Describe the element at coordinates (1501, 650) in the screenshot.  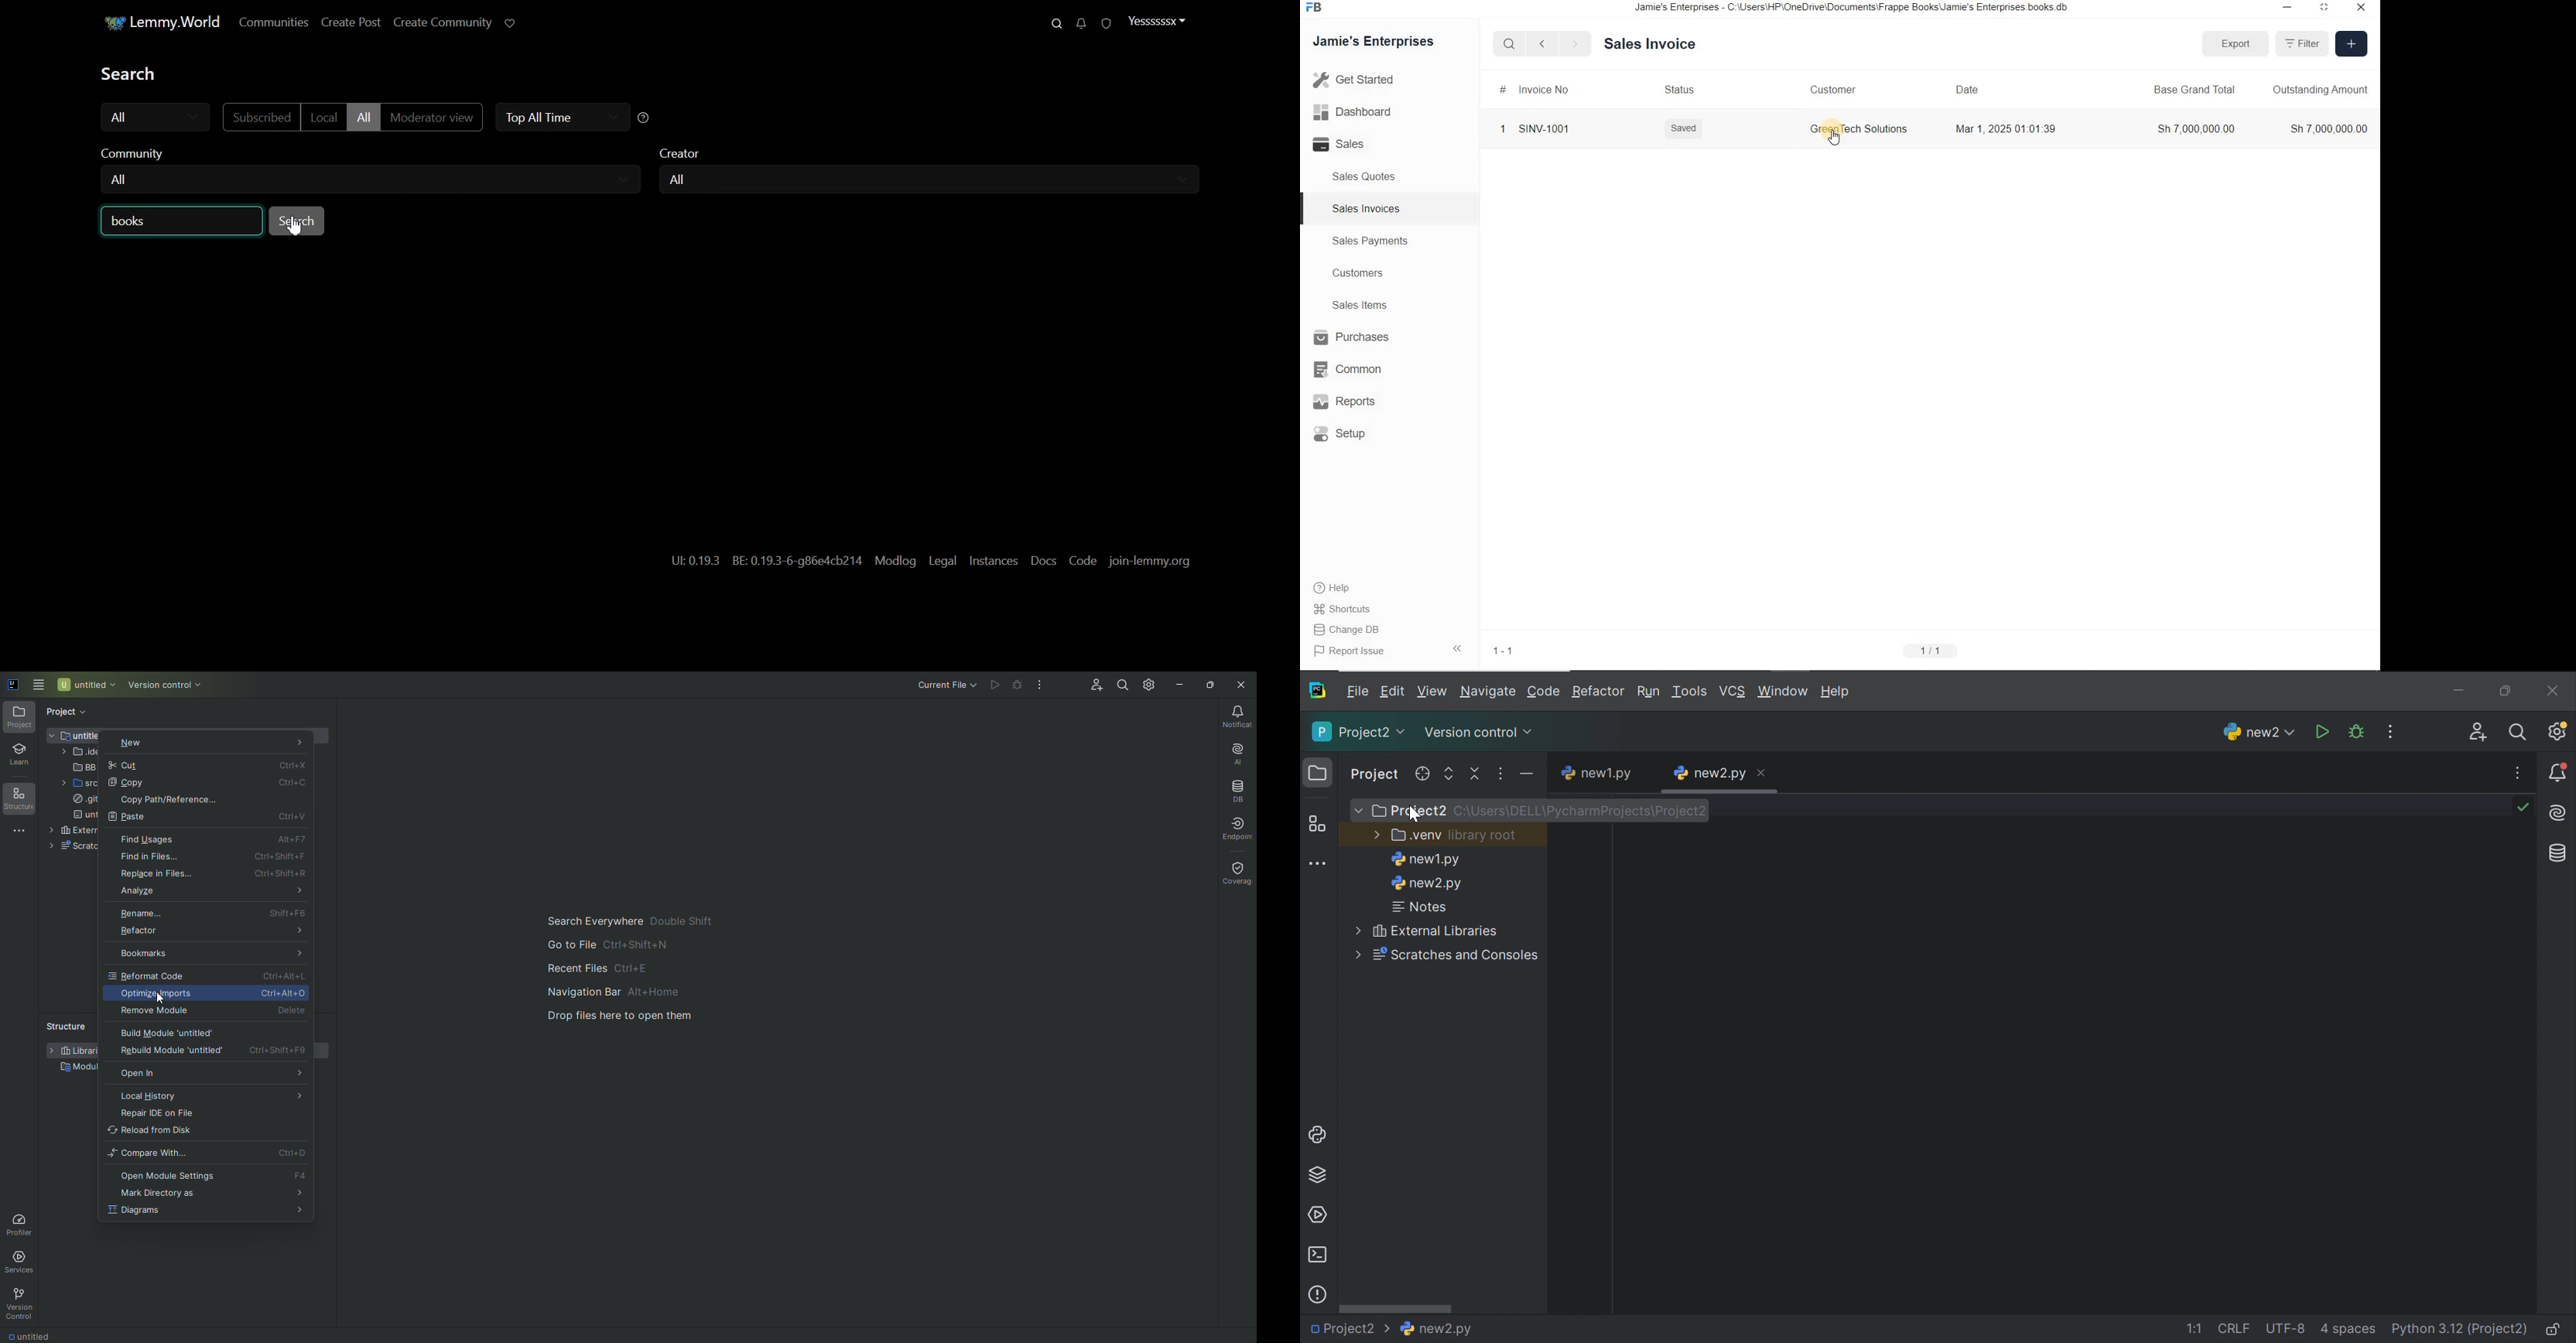
I see `1-1` at that location.